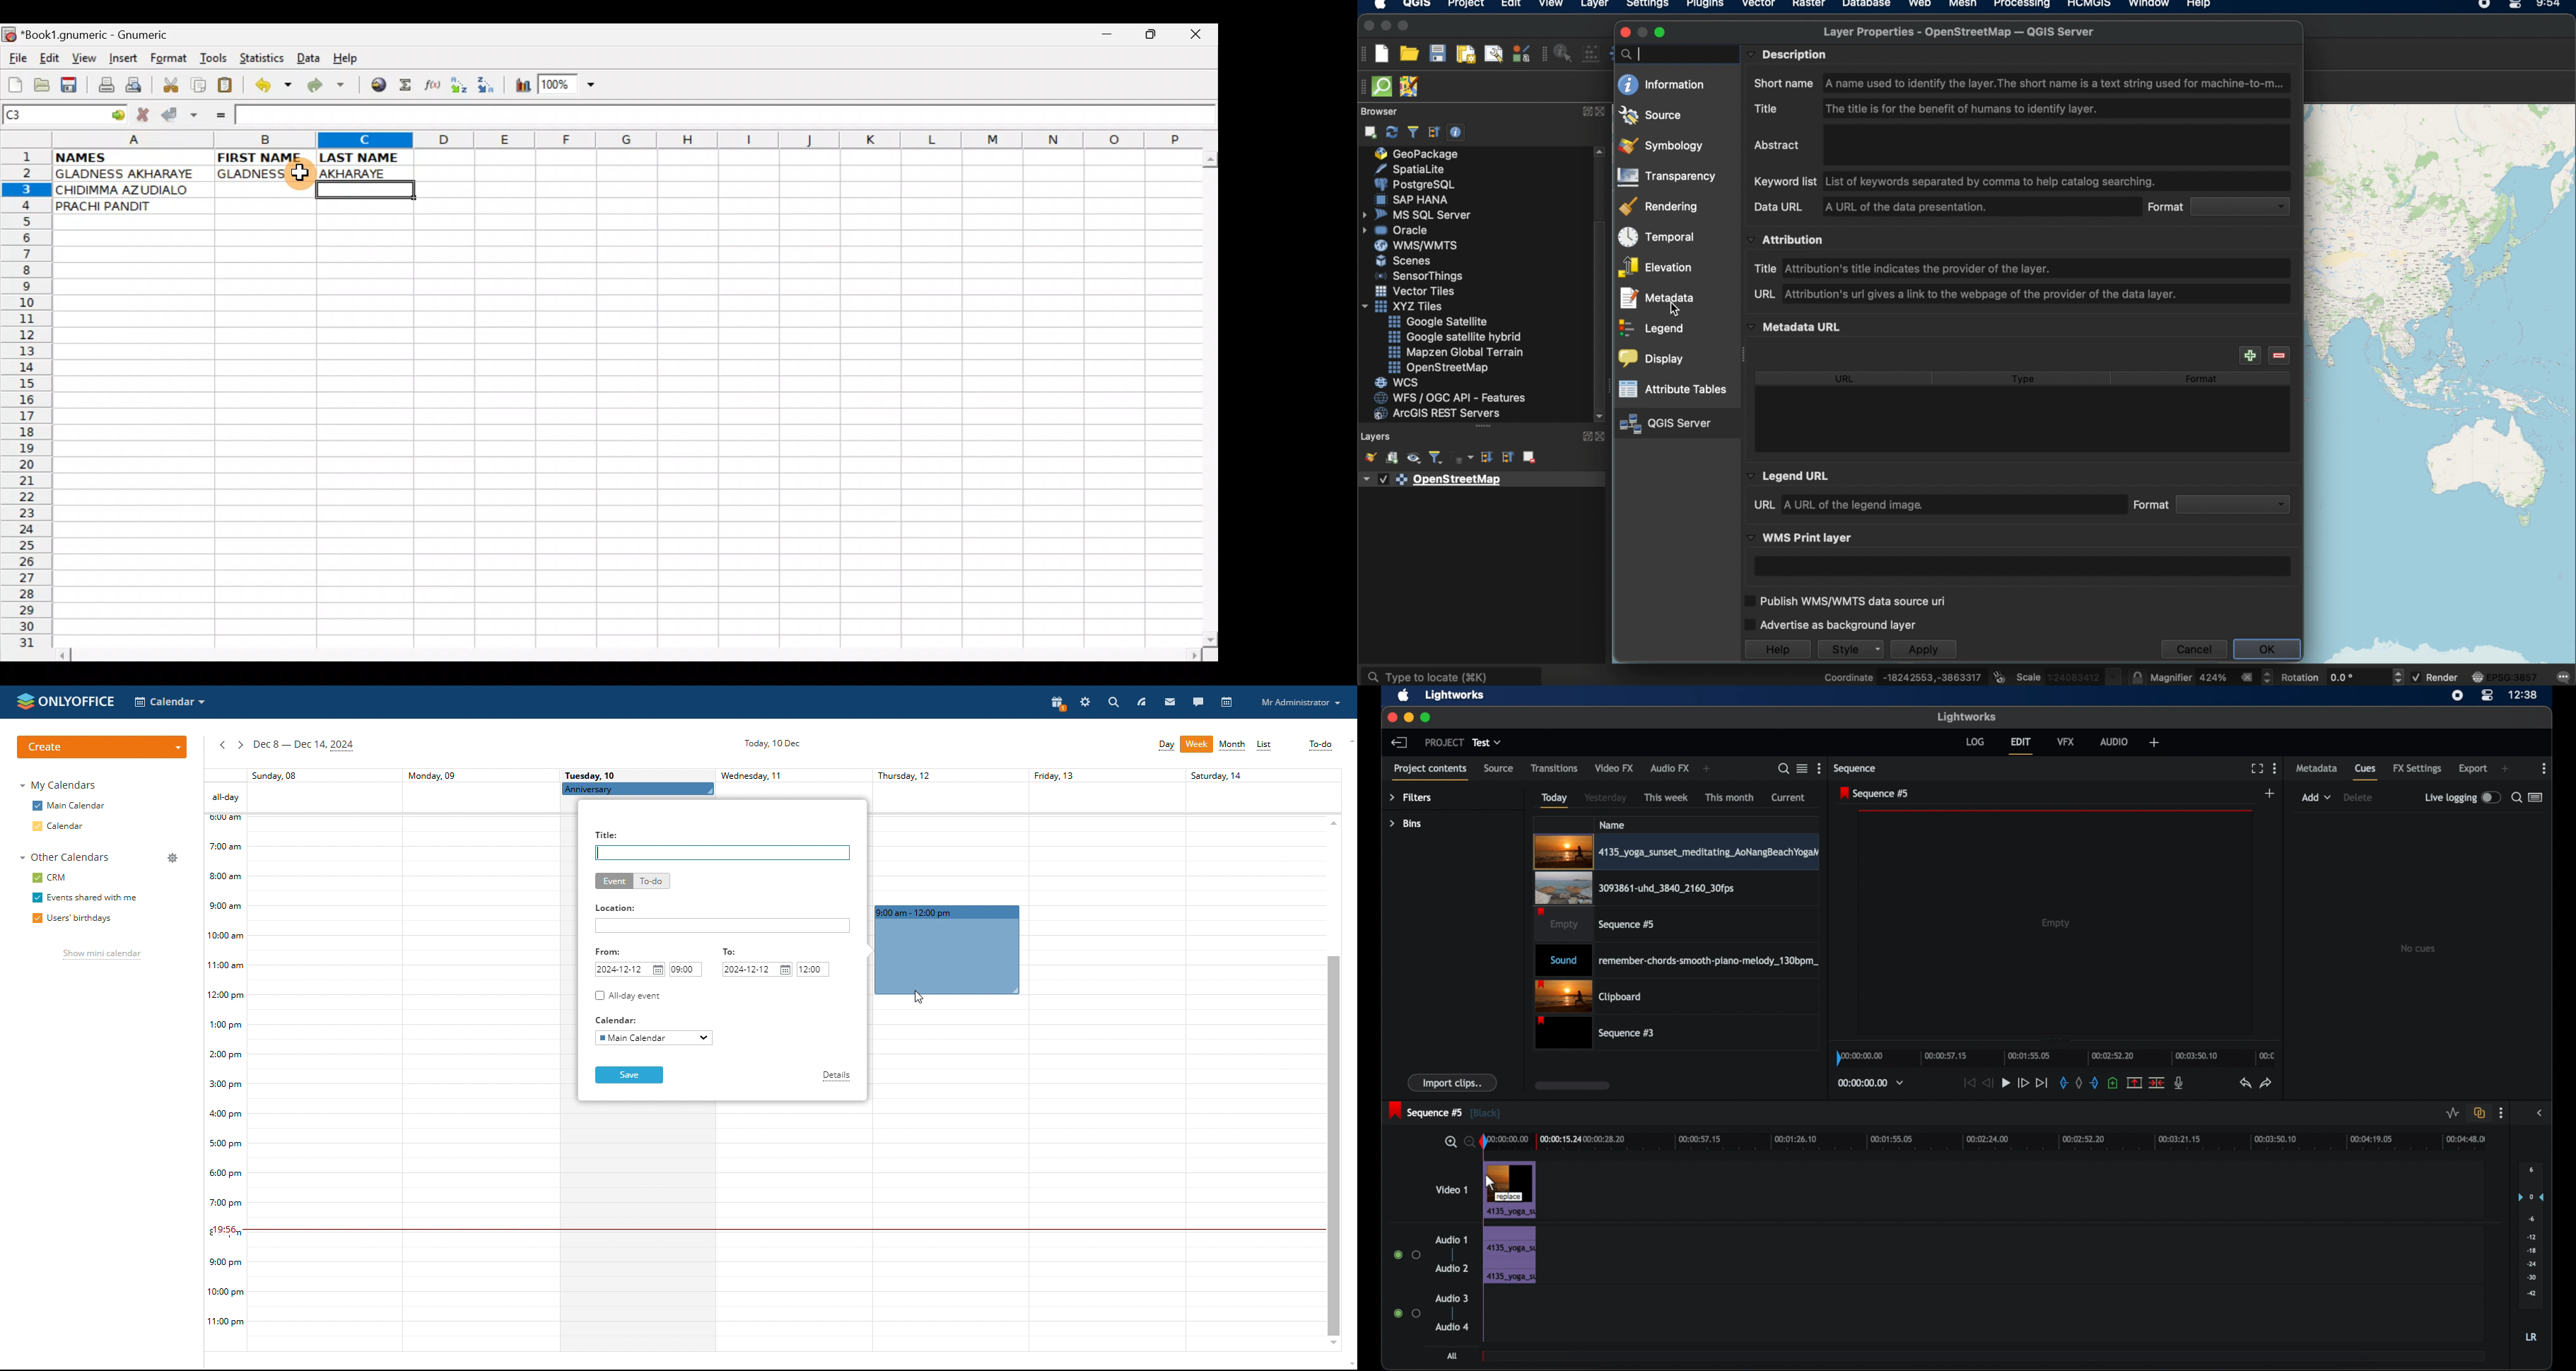 The height and width of the screenshot is (1372, 2576). I want to click on in mark, so click(2063, 1083).